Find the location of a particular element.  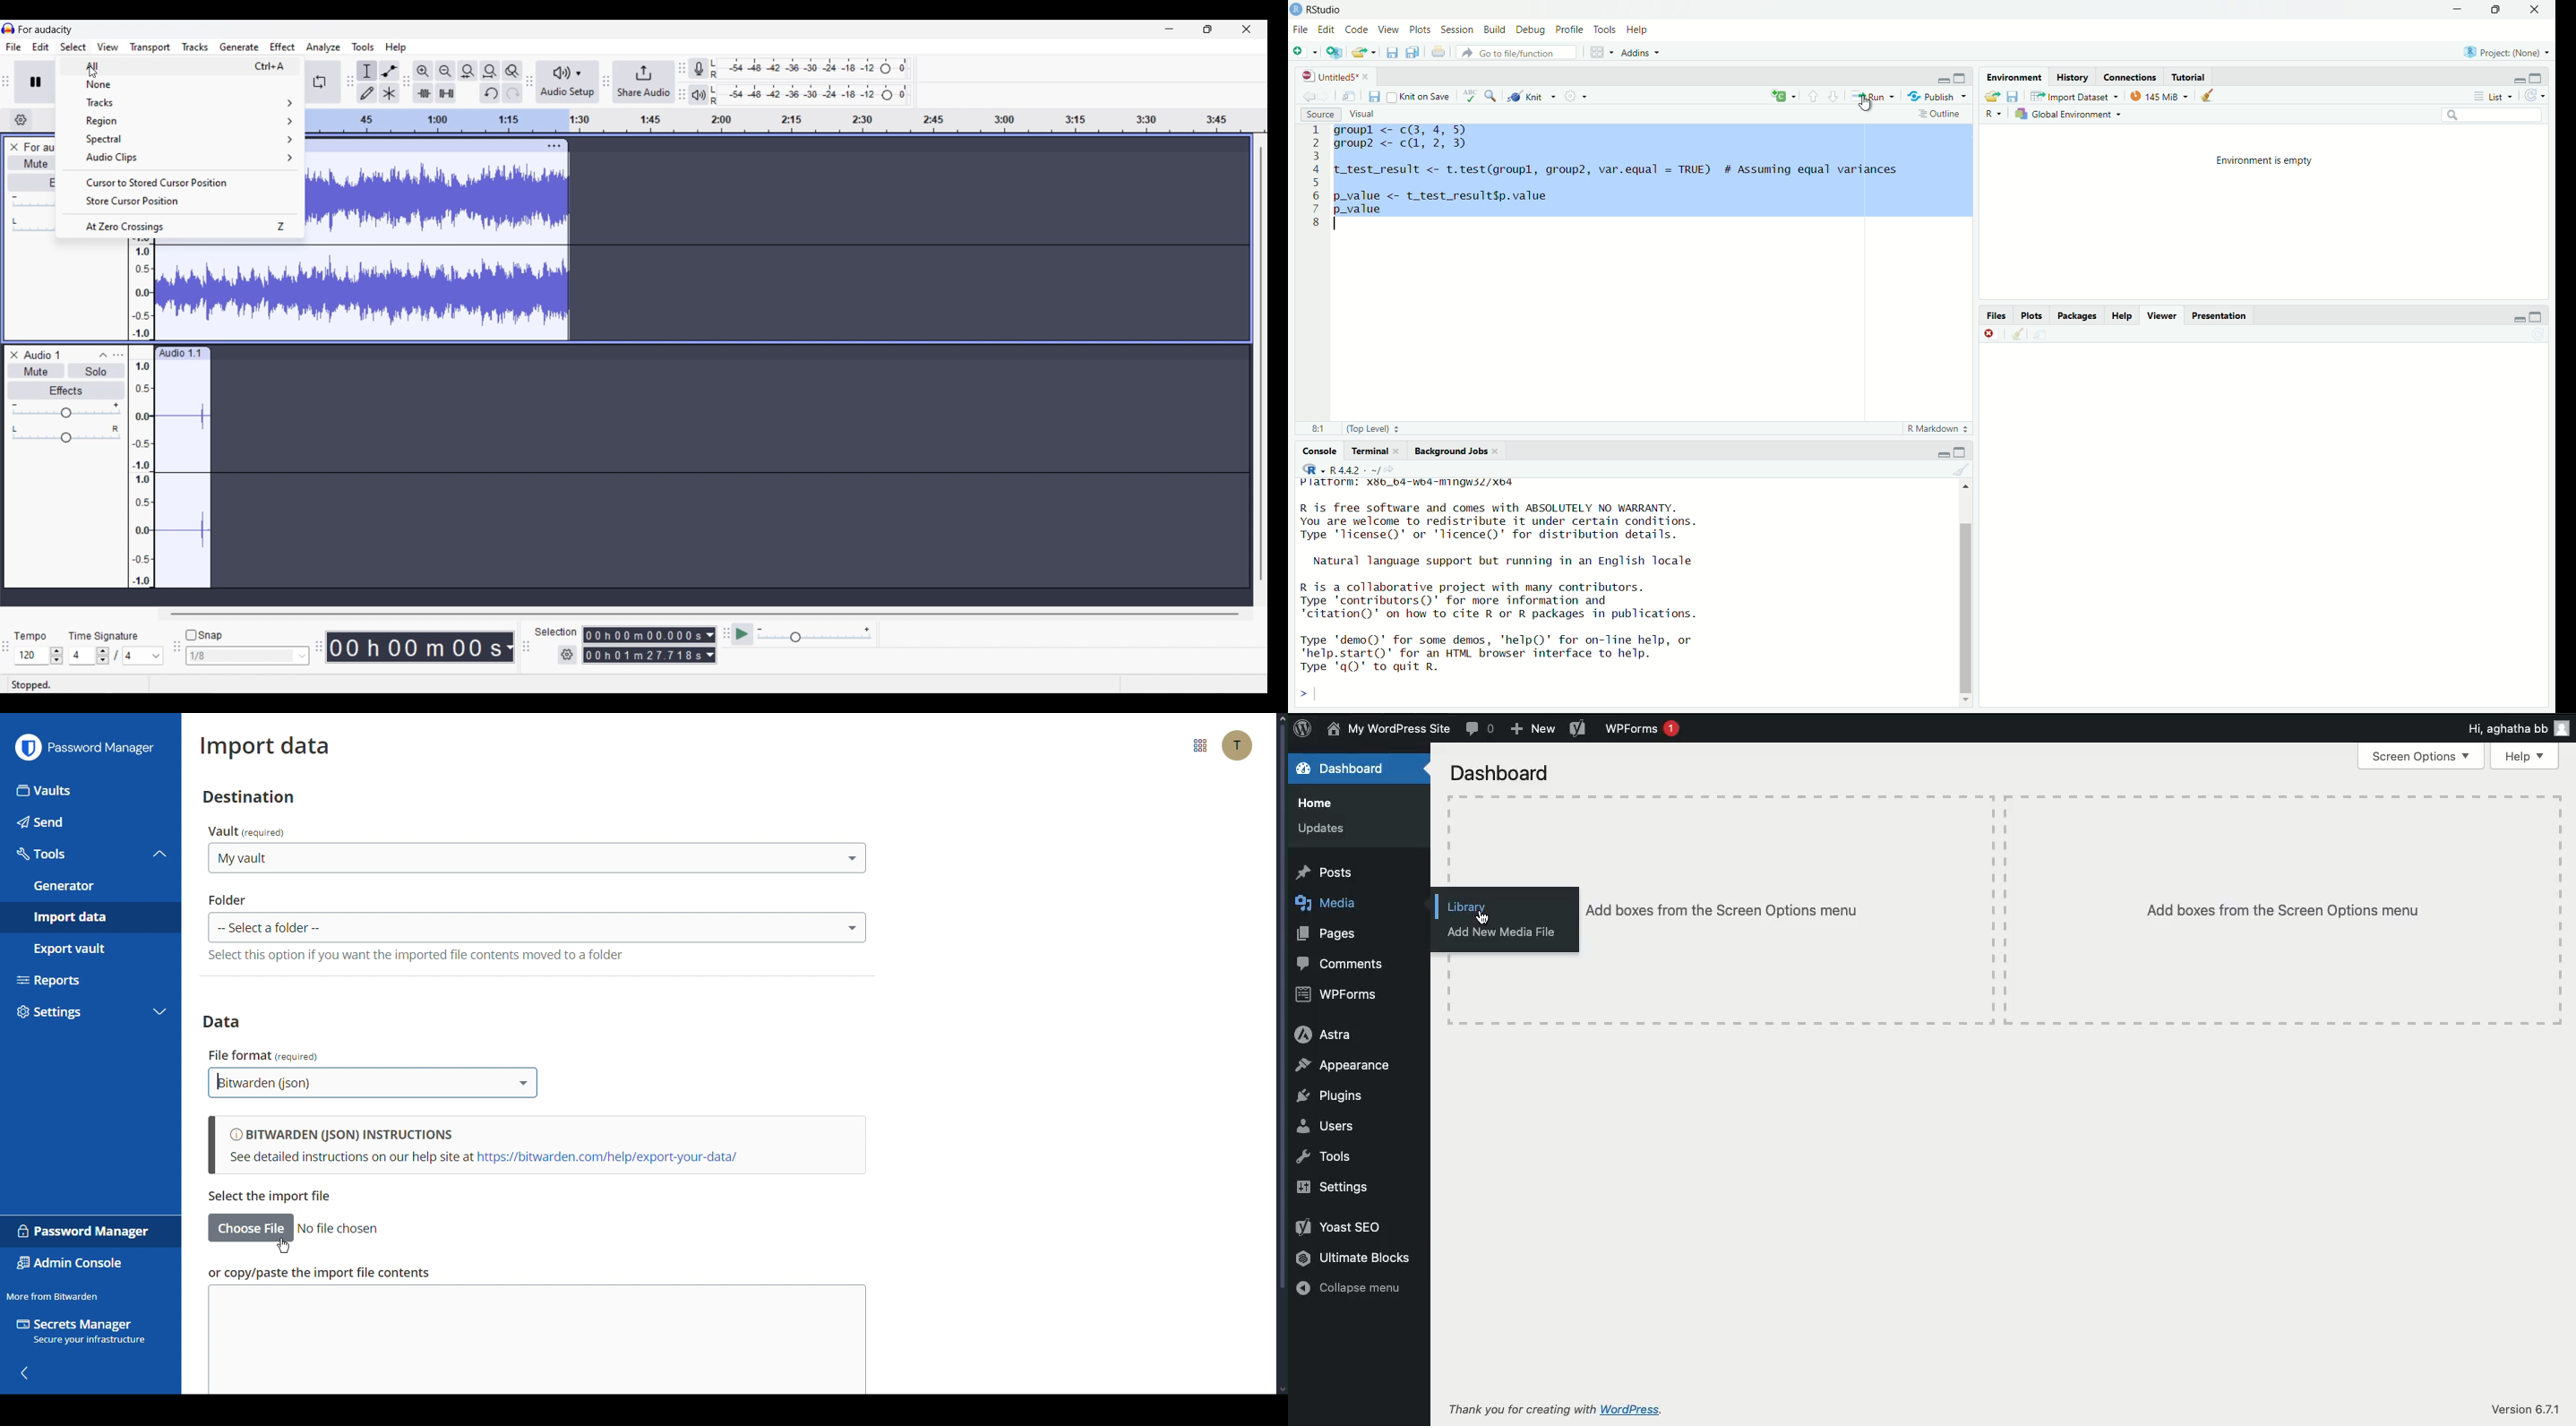

Hi users is located at coordinates (2520, 729).